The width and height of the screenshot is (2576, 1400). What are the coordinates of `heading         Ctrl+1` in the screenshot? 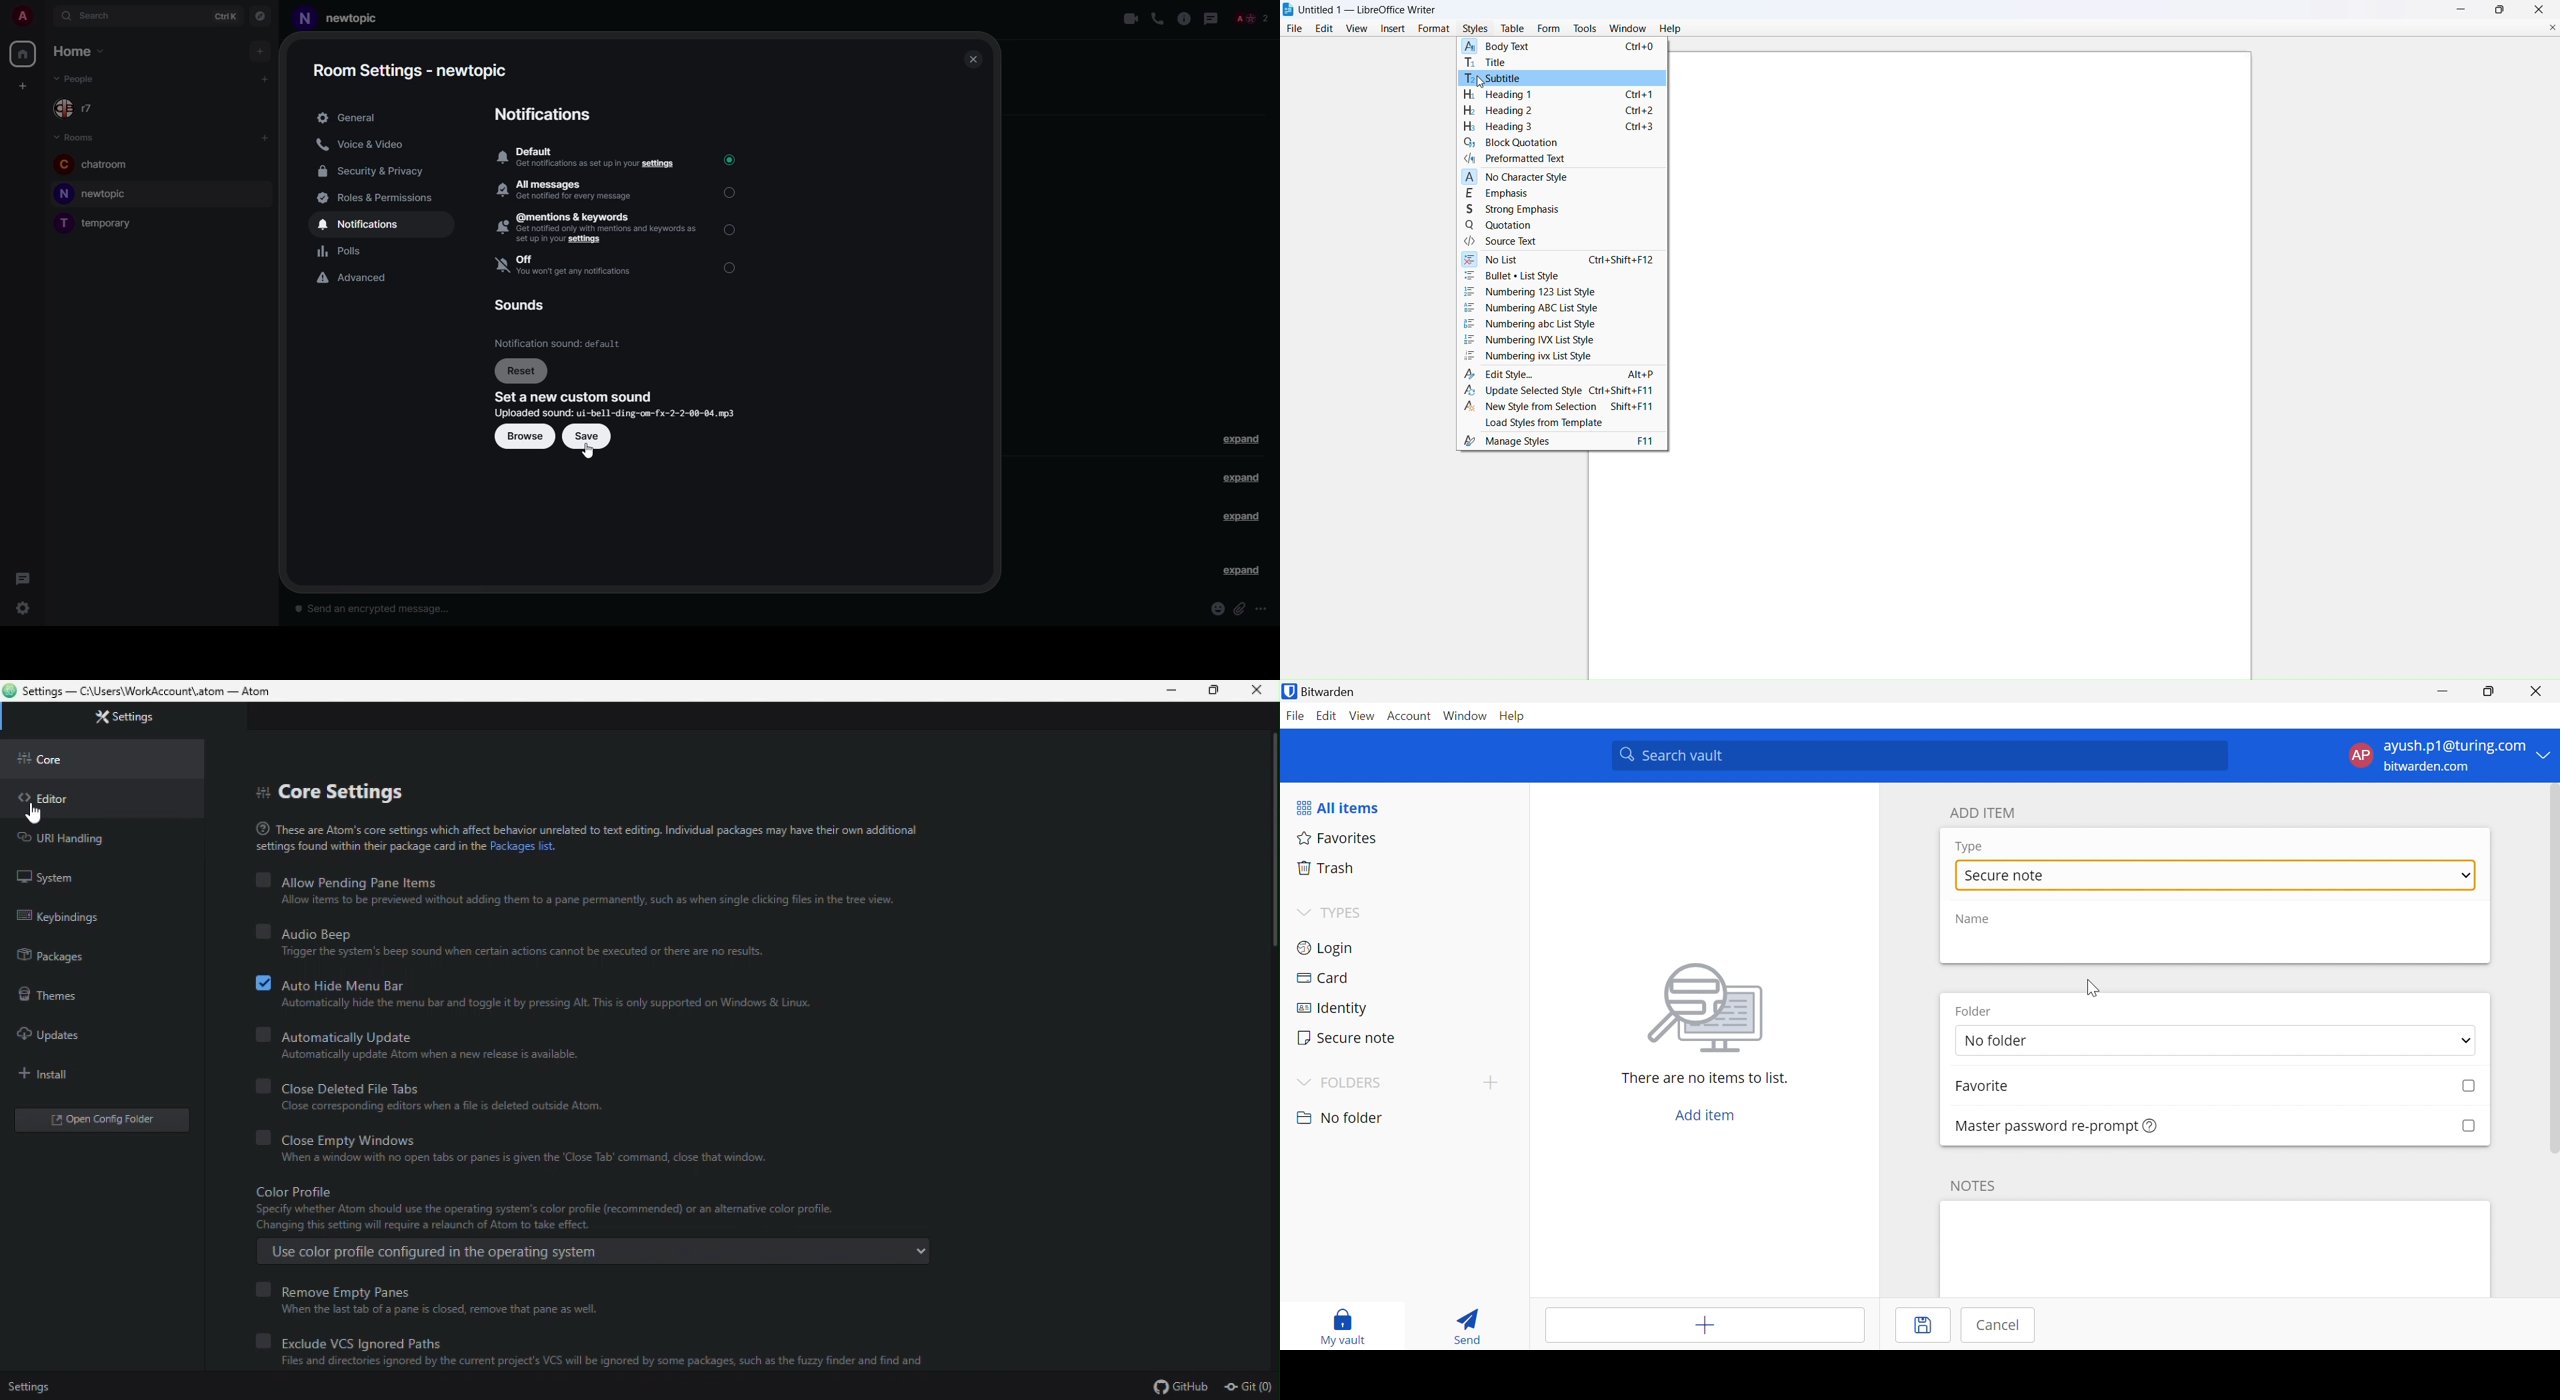 It's located at (1559, 96).